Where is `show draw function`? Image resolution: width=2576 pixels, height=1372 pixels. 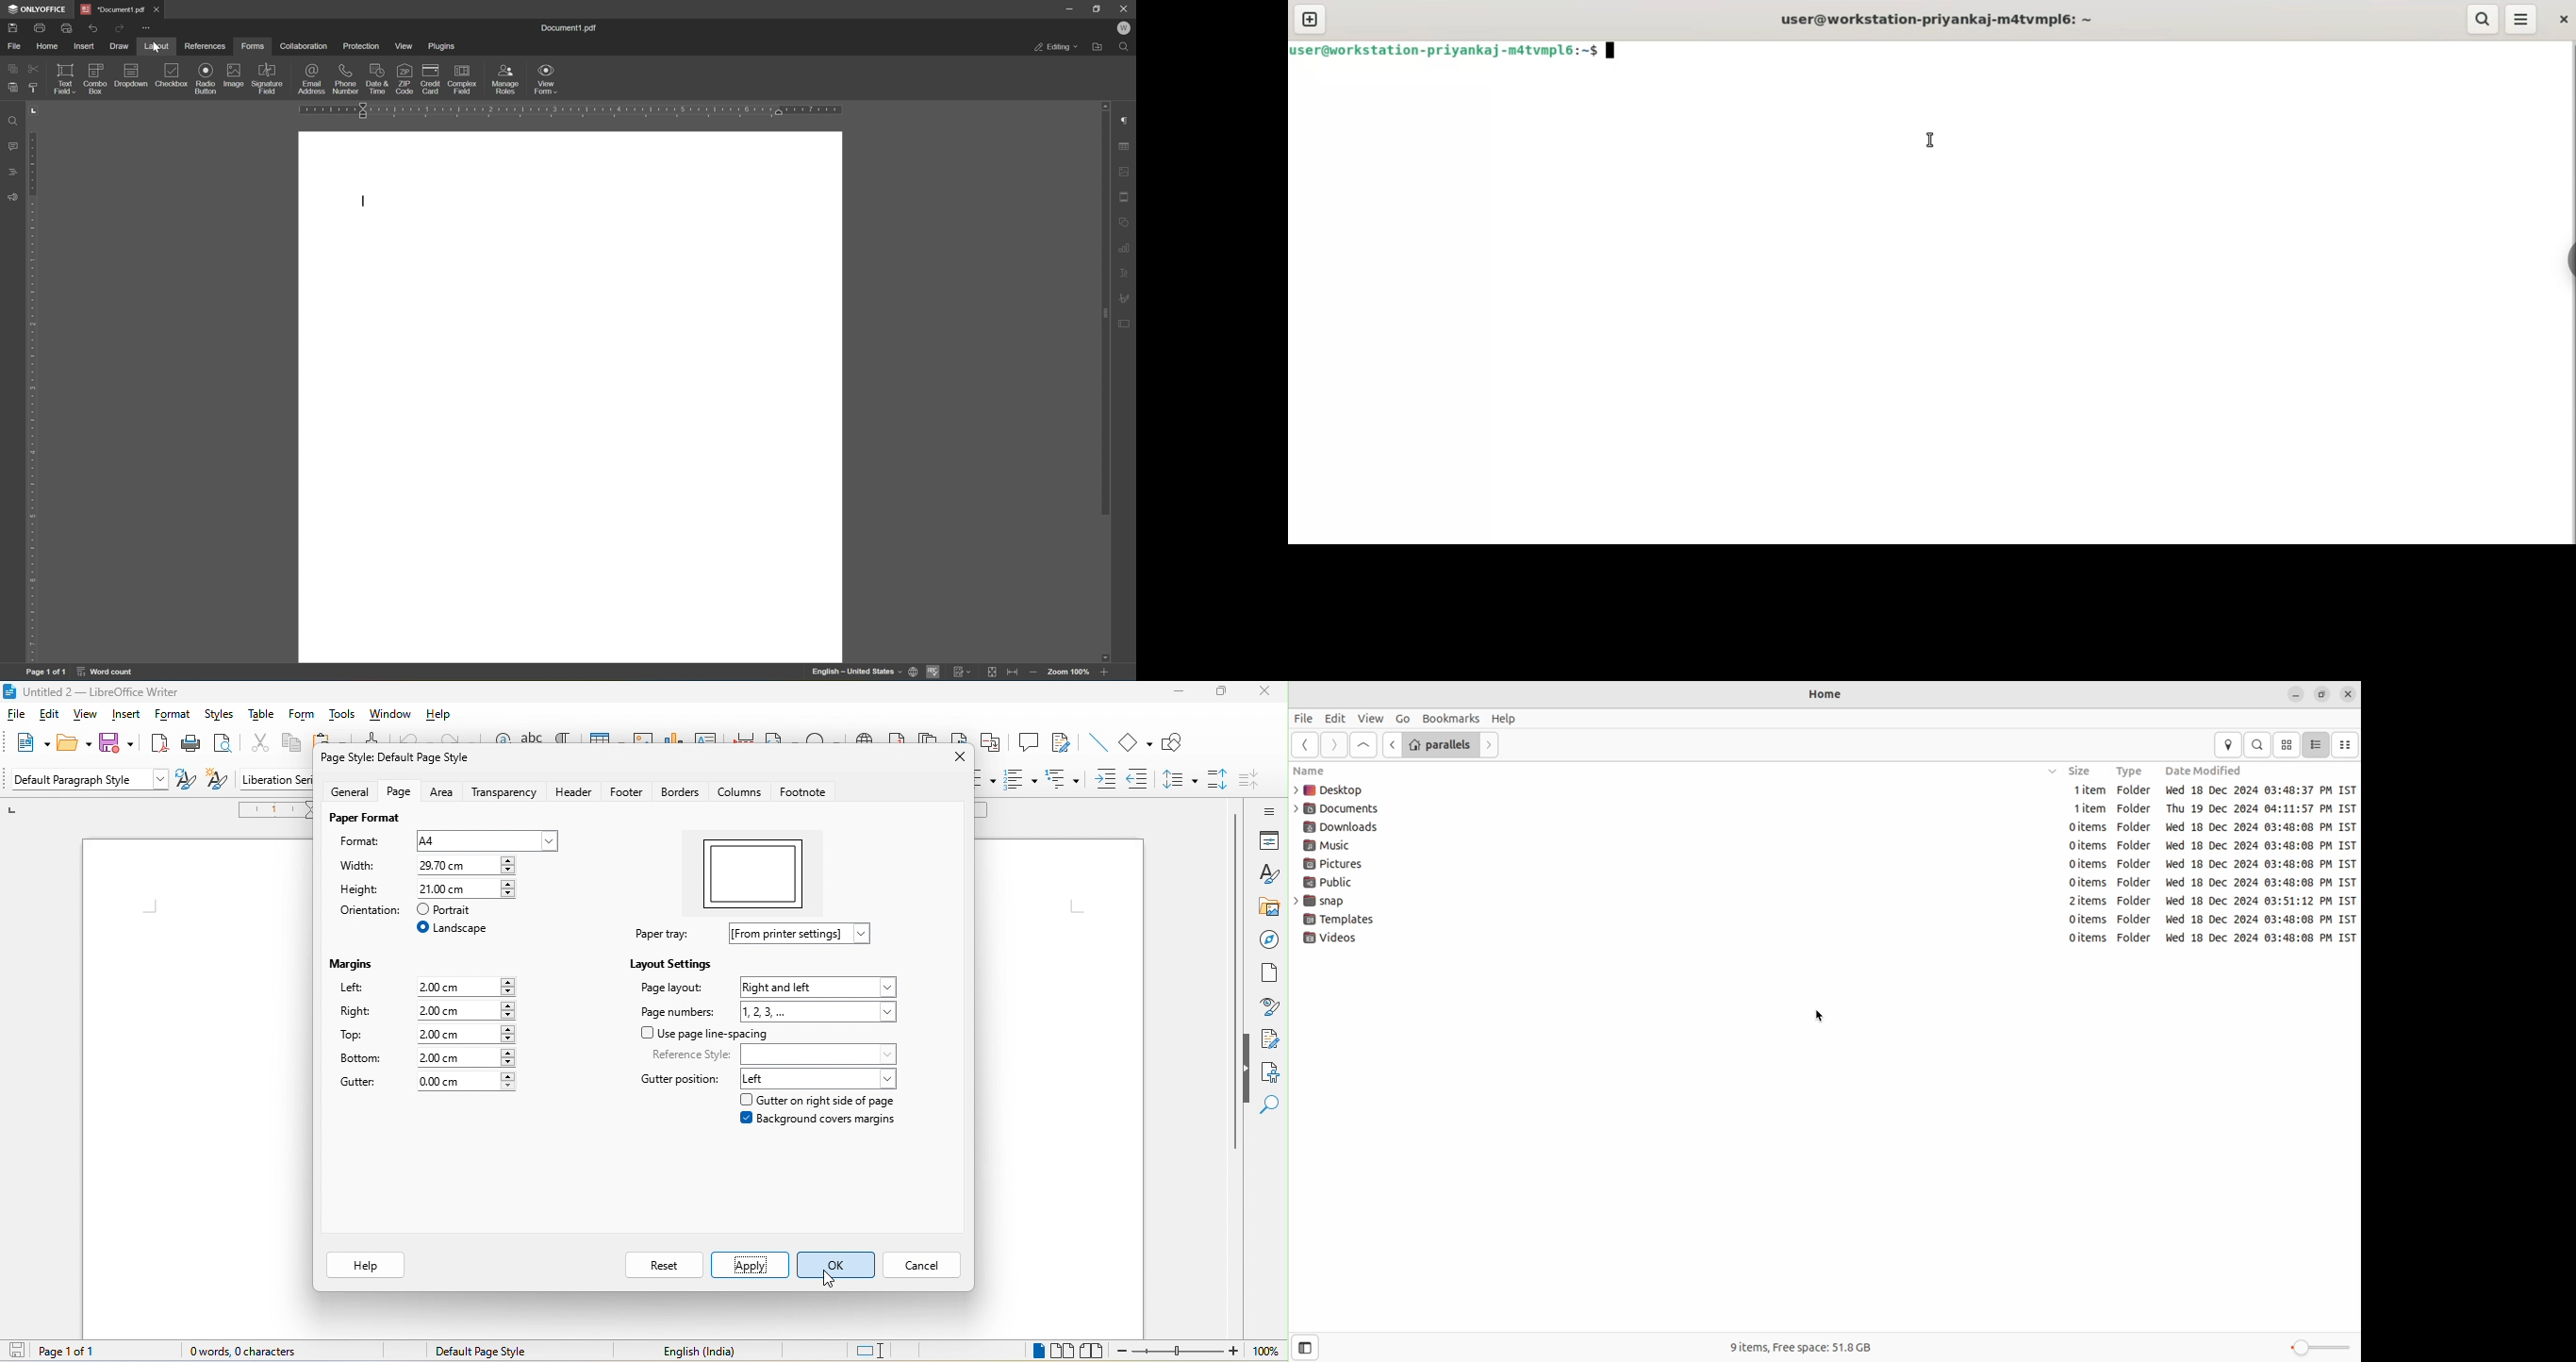
show draw function is located at coordinates (1179, 745).